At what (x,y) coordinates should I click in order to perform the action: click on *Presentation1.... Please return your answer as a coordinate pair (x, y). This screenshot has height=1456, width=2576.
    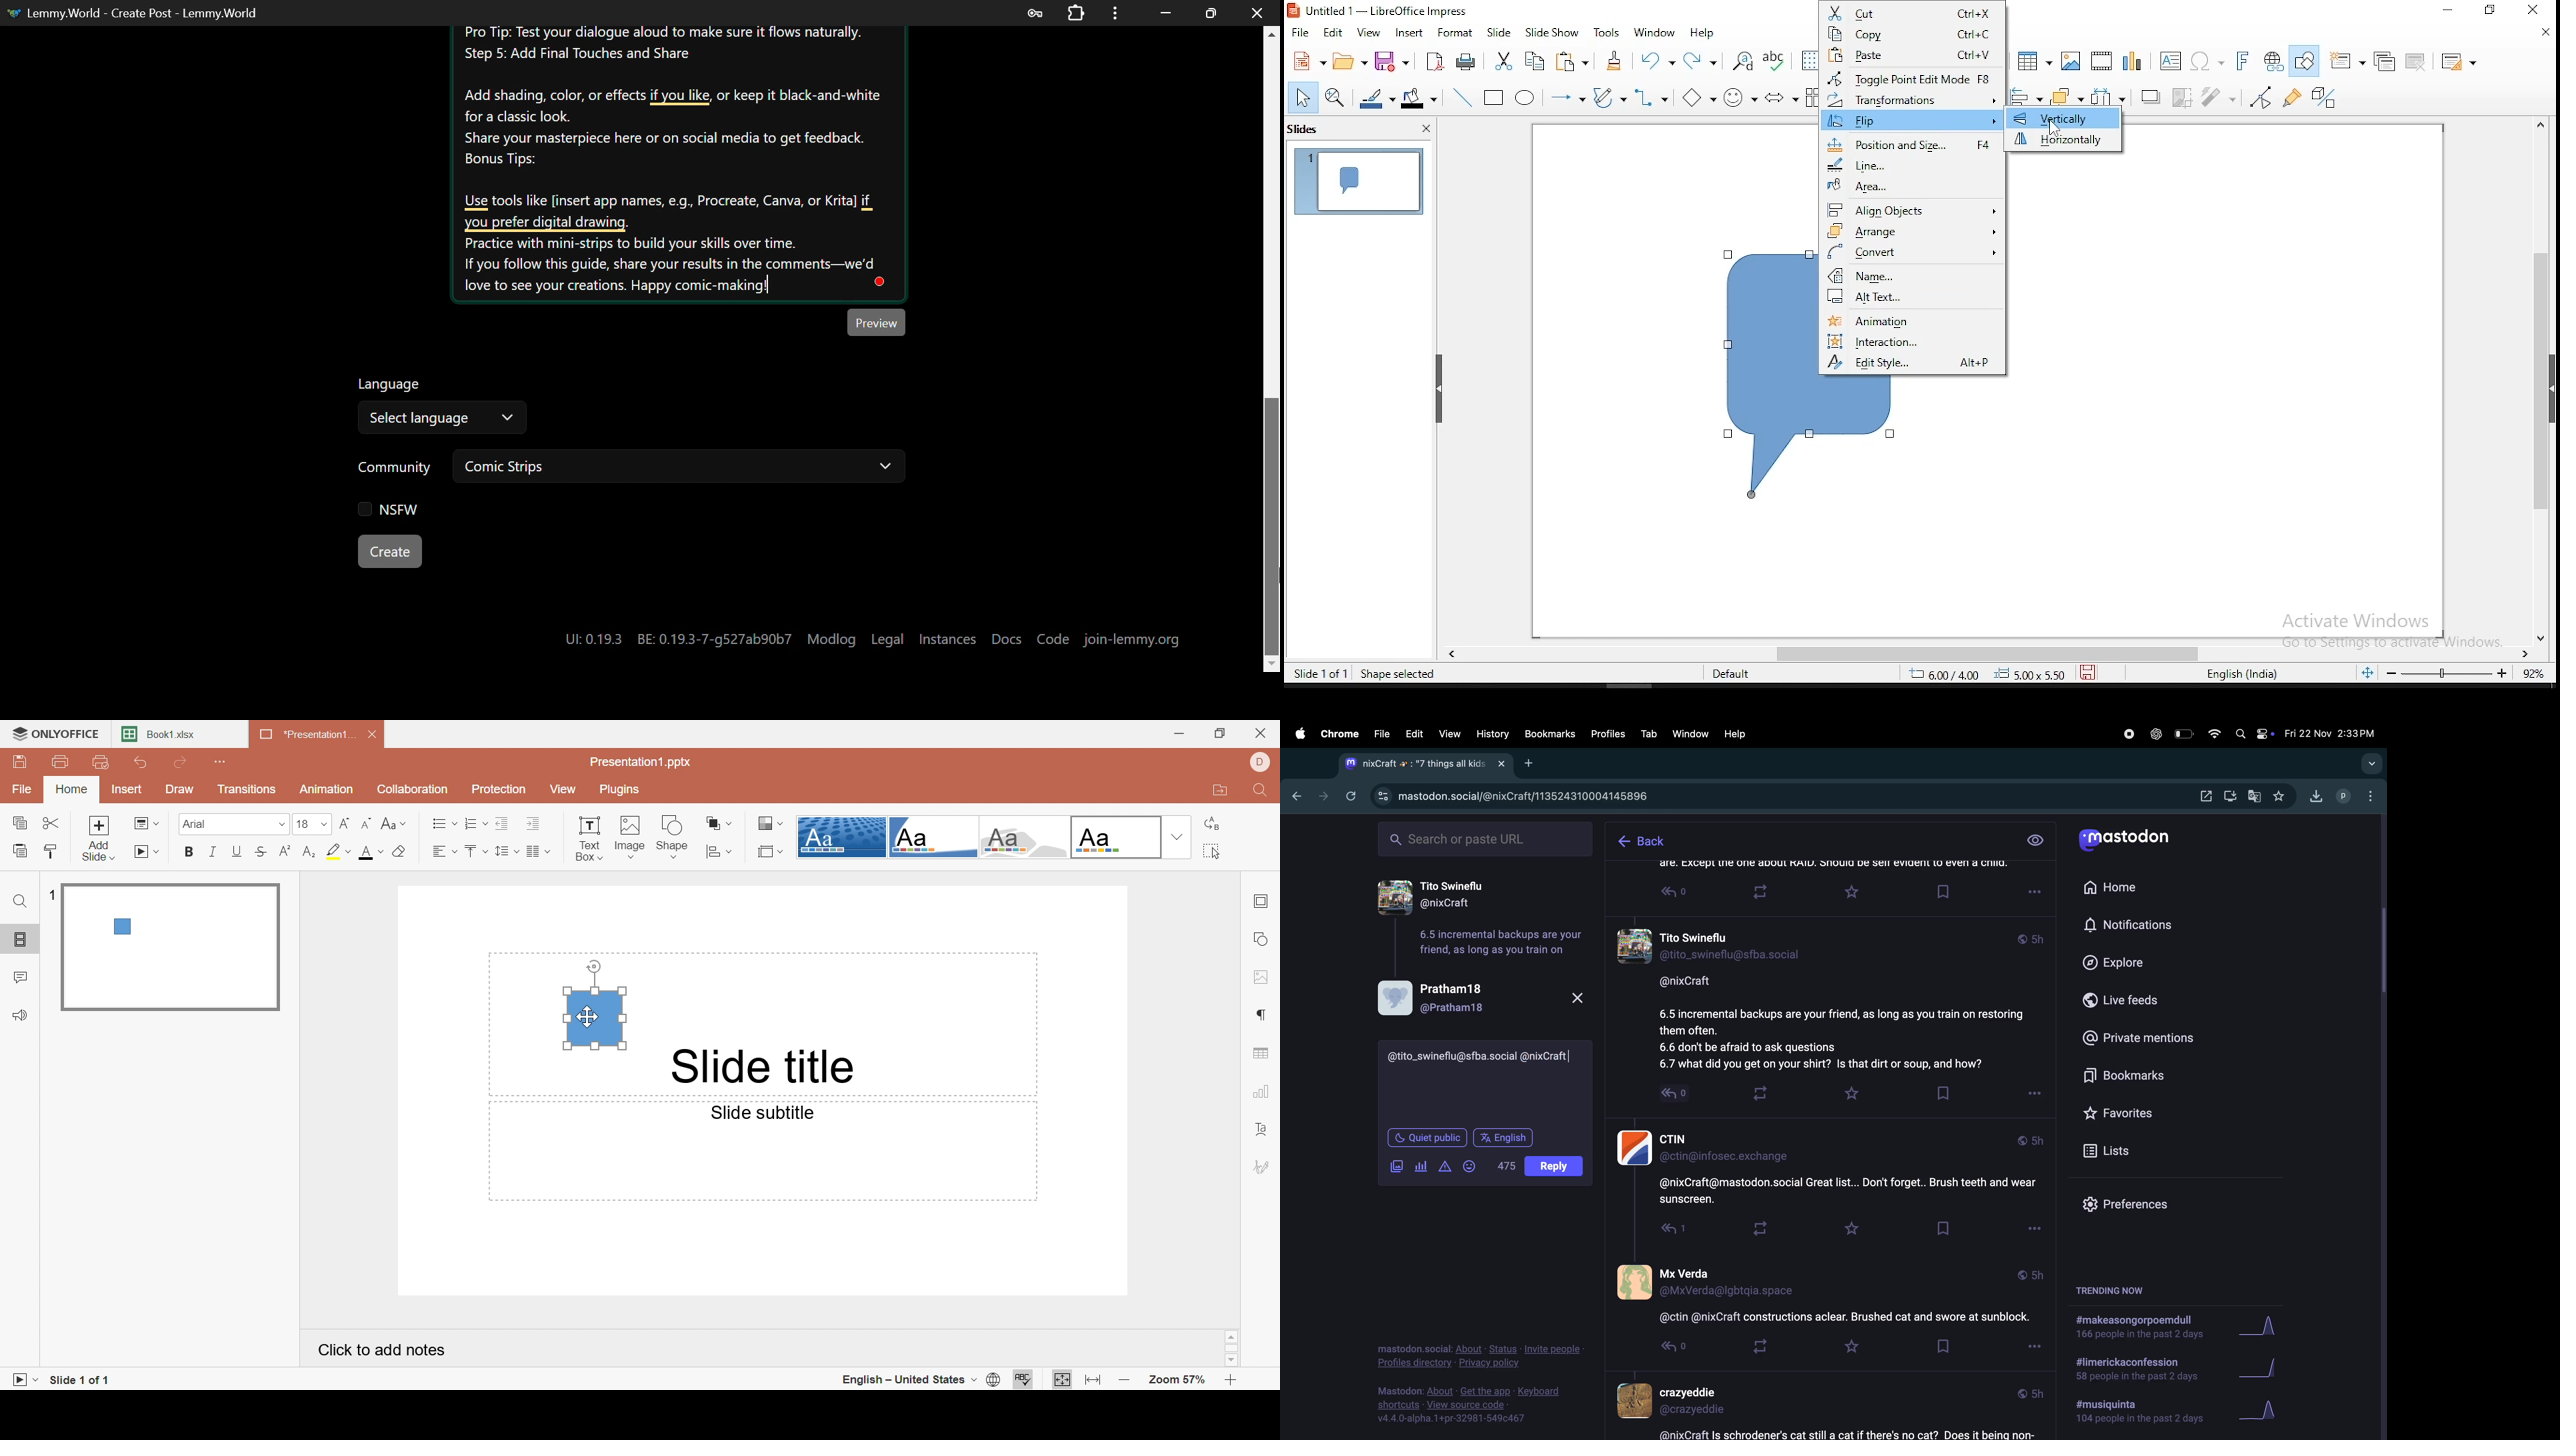
    Looking at the image, I should click on (302, 736).